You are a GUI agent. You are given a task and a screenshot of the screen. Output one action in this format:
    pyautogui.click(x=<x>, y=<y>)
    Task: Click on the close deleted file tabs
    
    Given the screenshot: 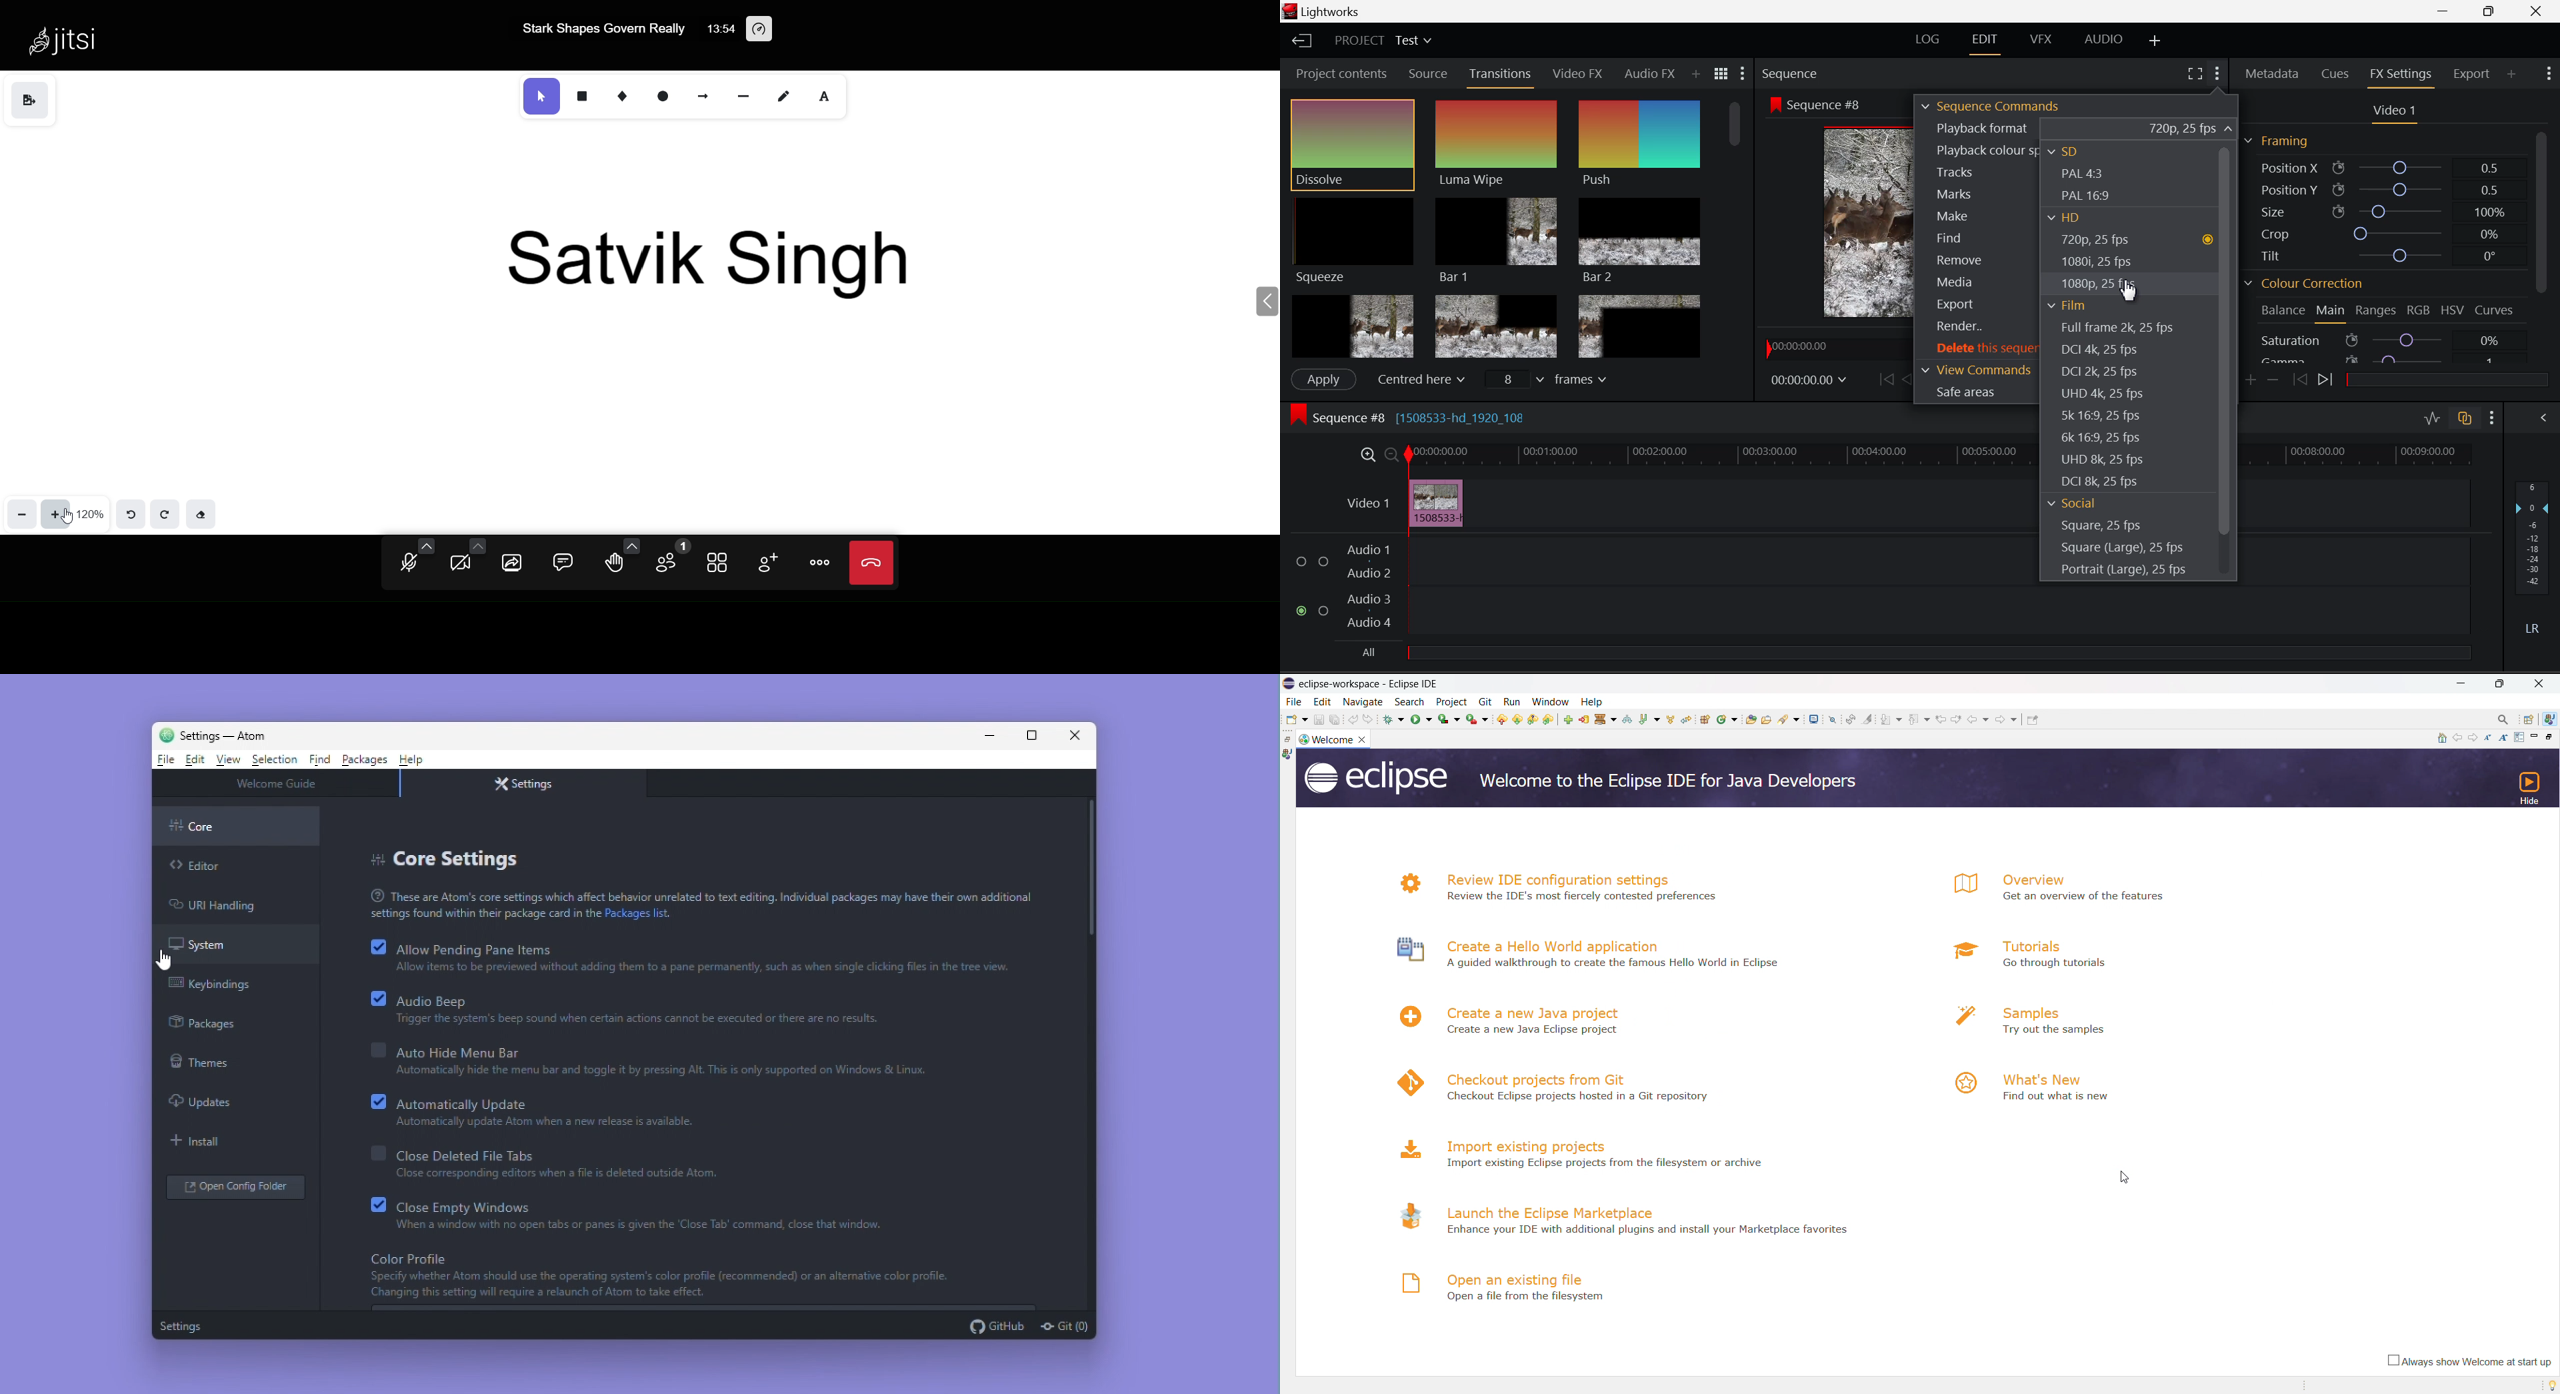 What is the action you would take?
    pyautogui.click(x=451, y=1154)
    